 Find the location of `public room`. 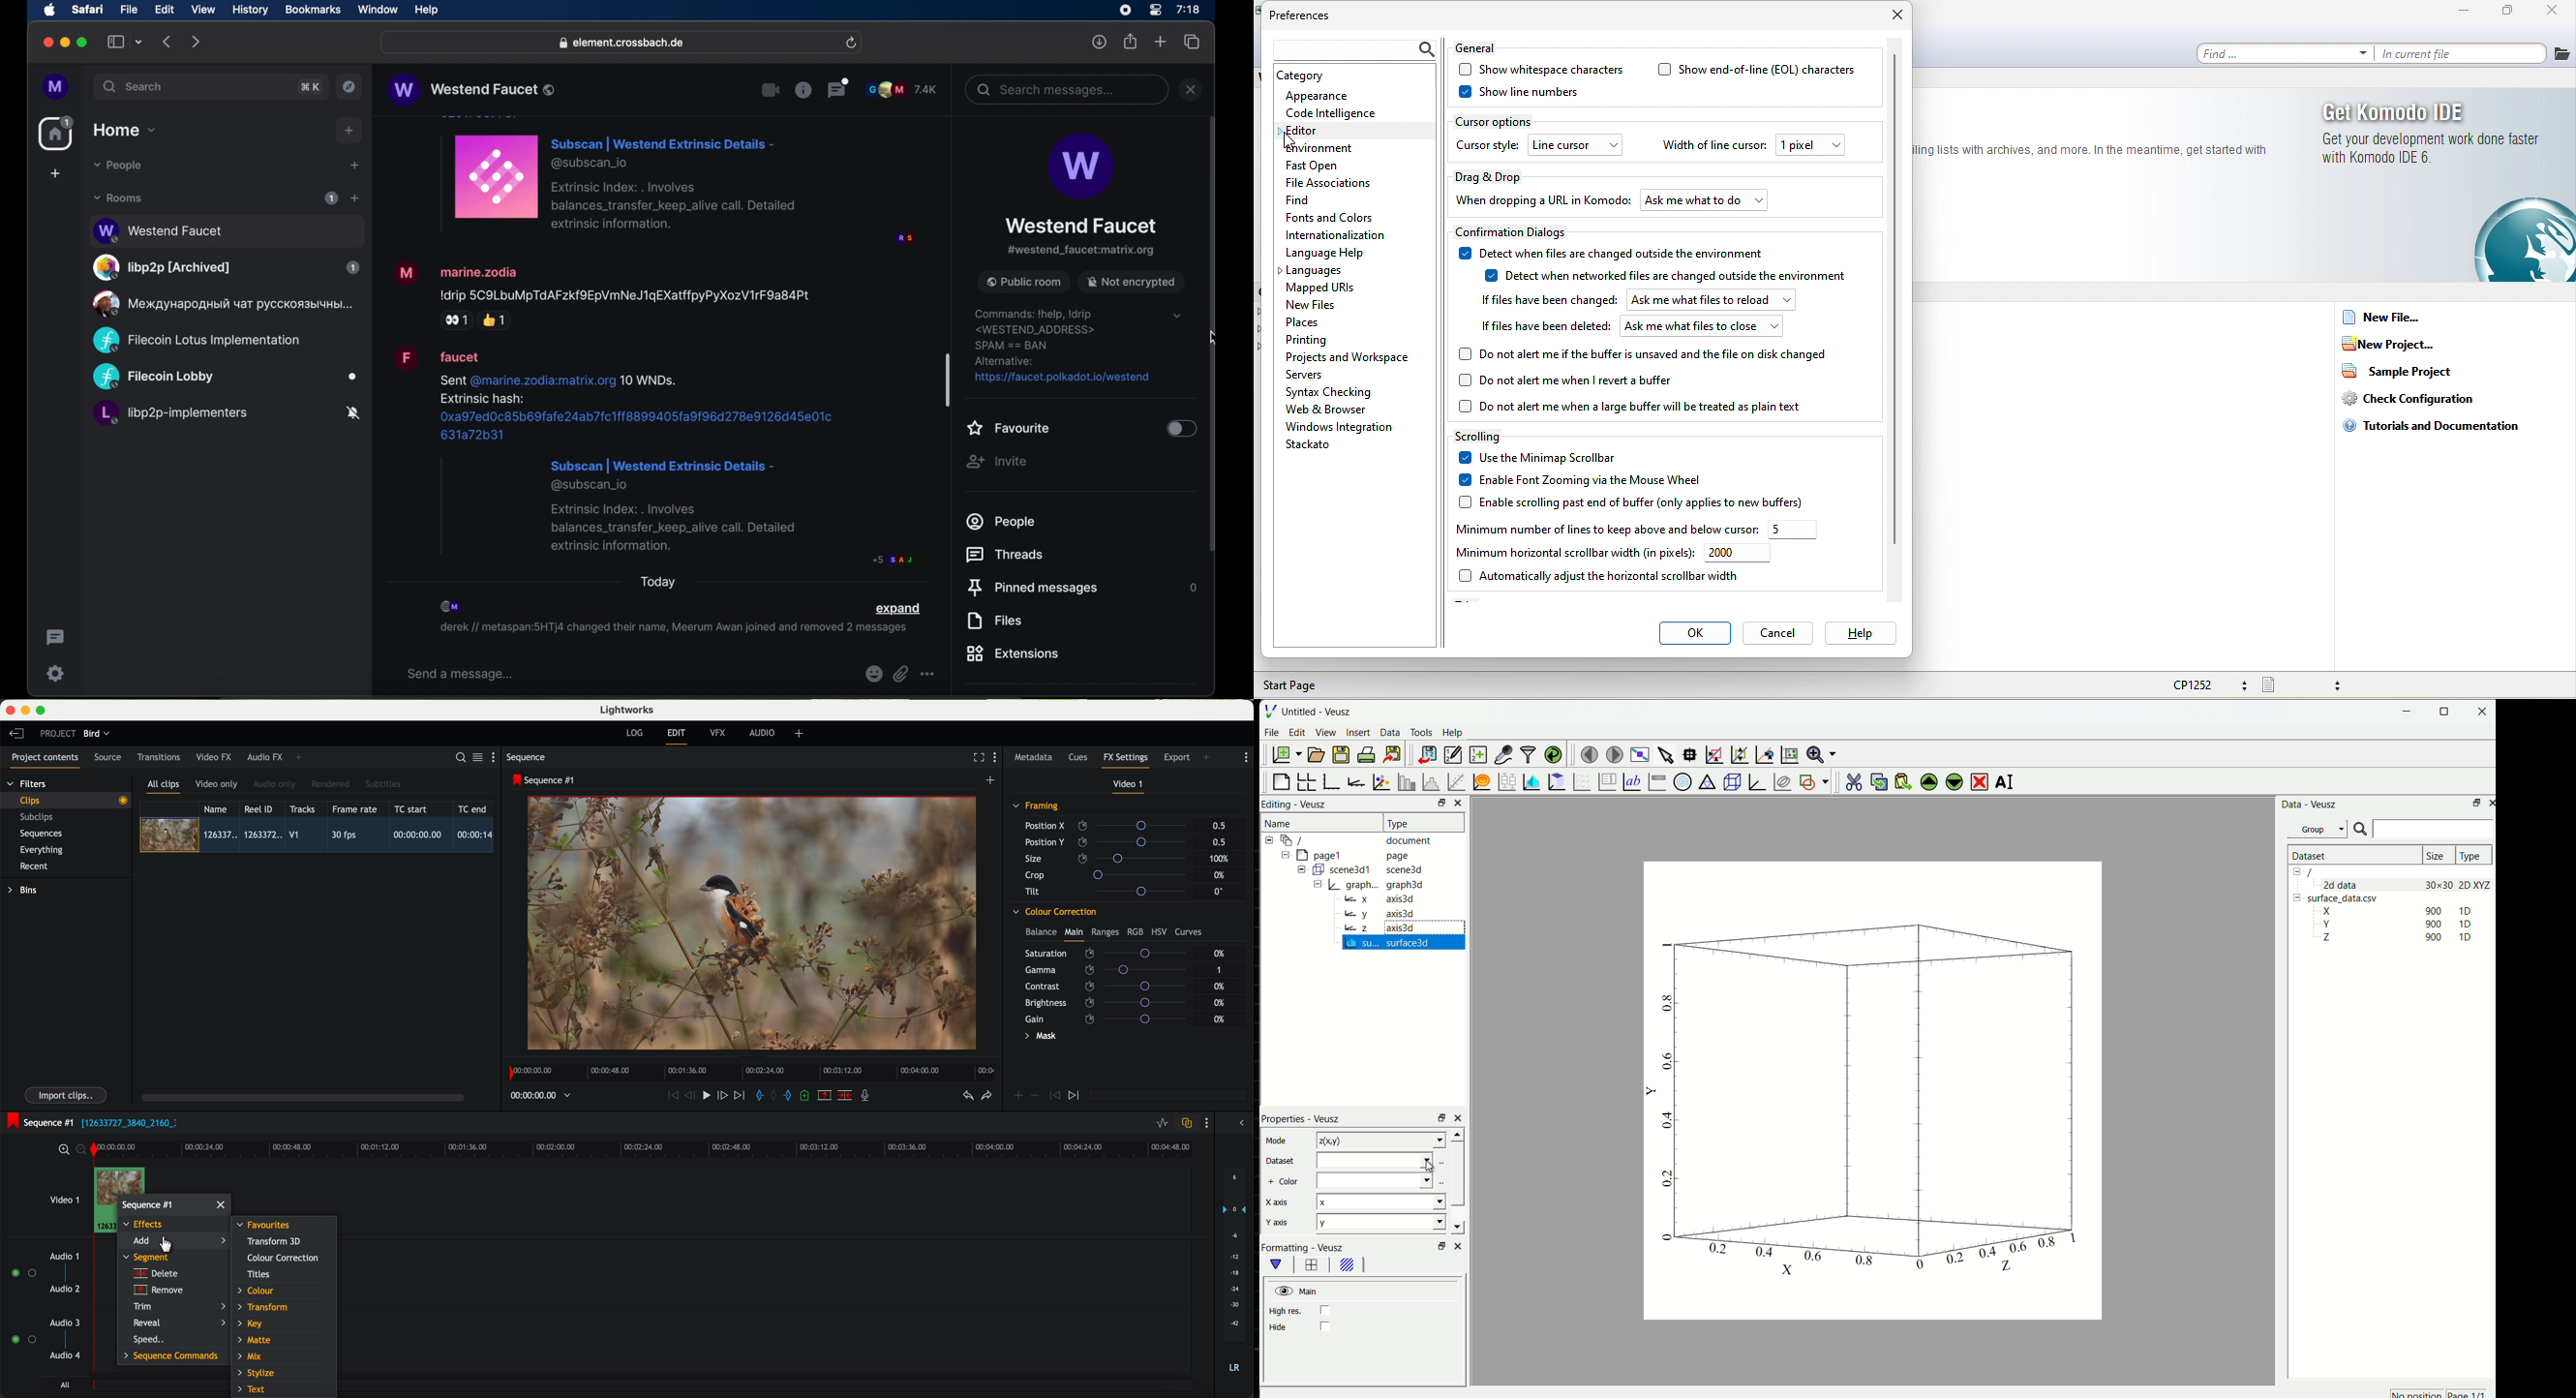

public room is located at coordinates (226, 415).